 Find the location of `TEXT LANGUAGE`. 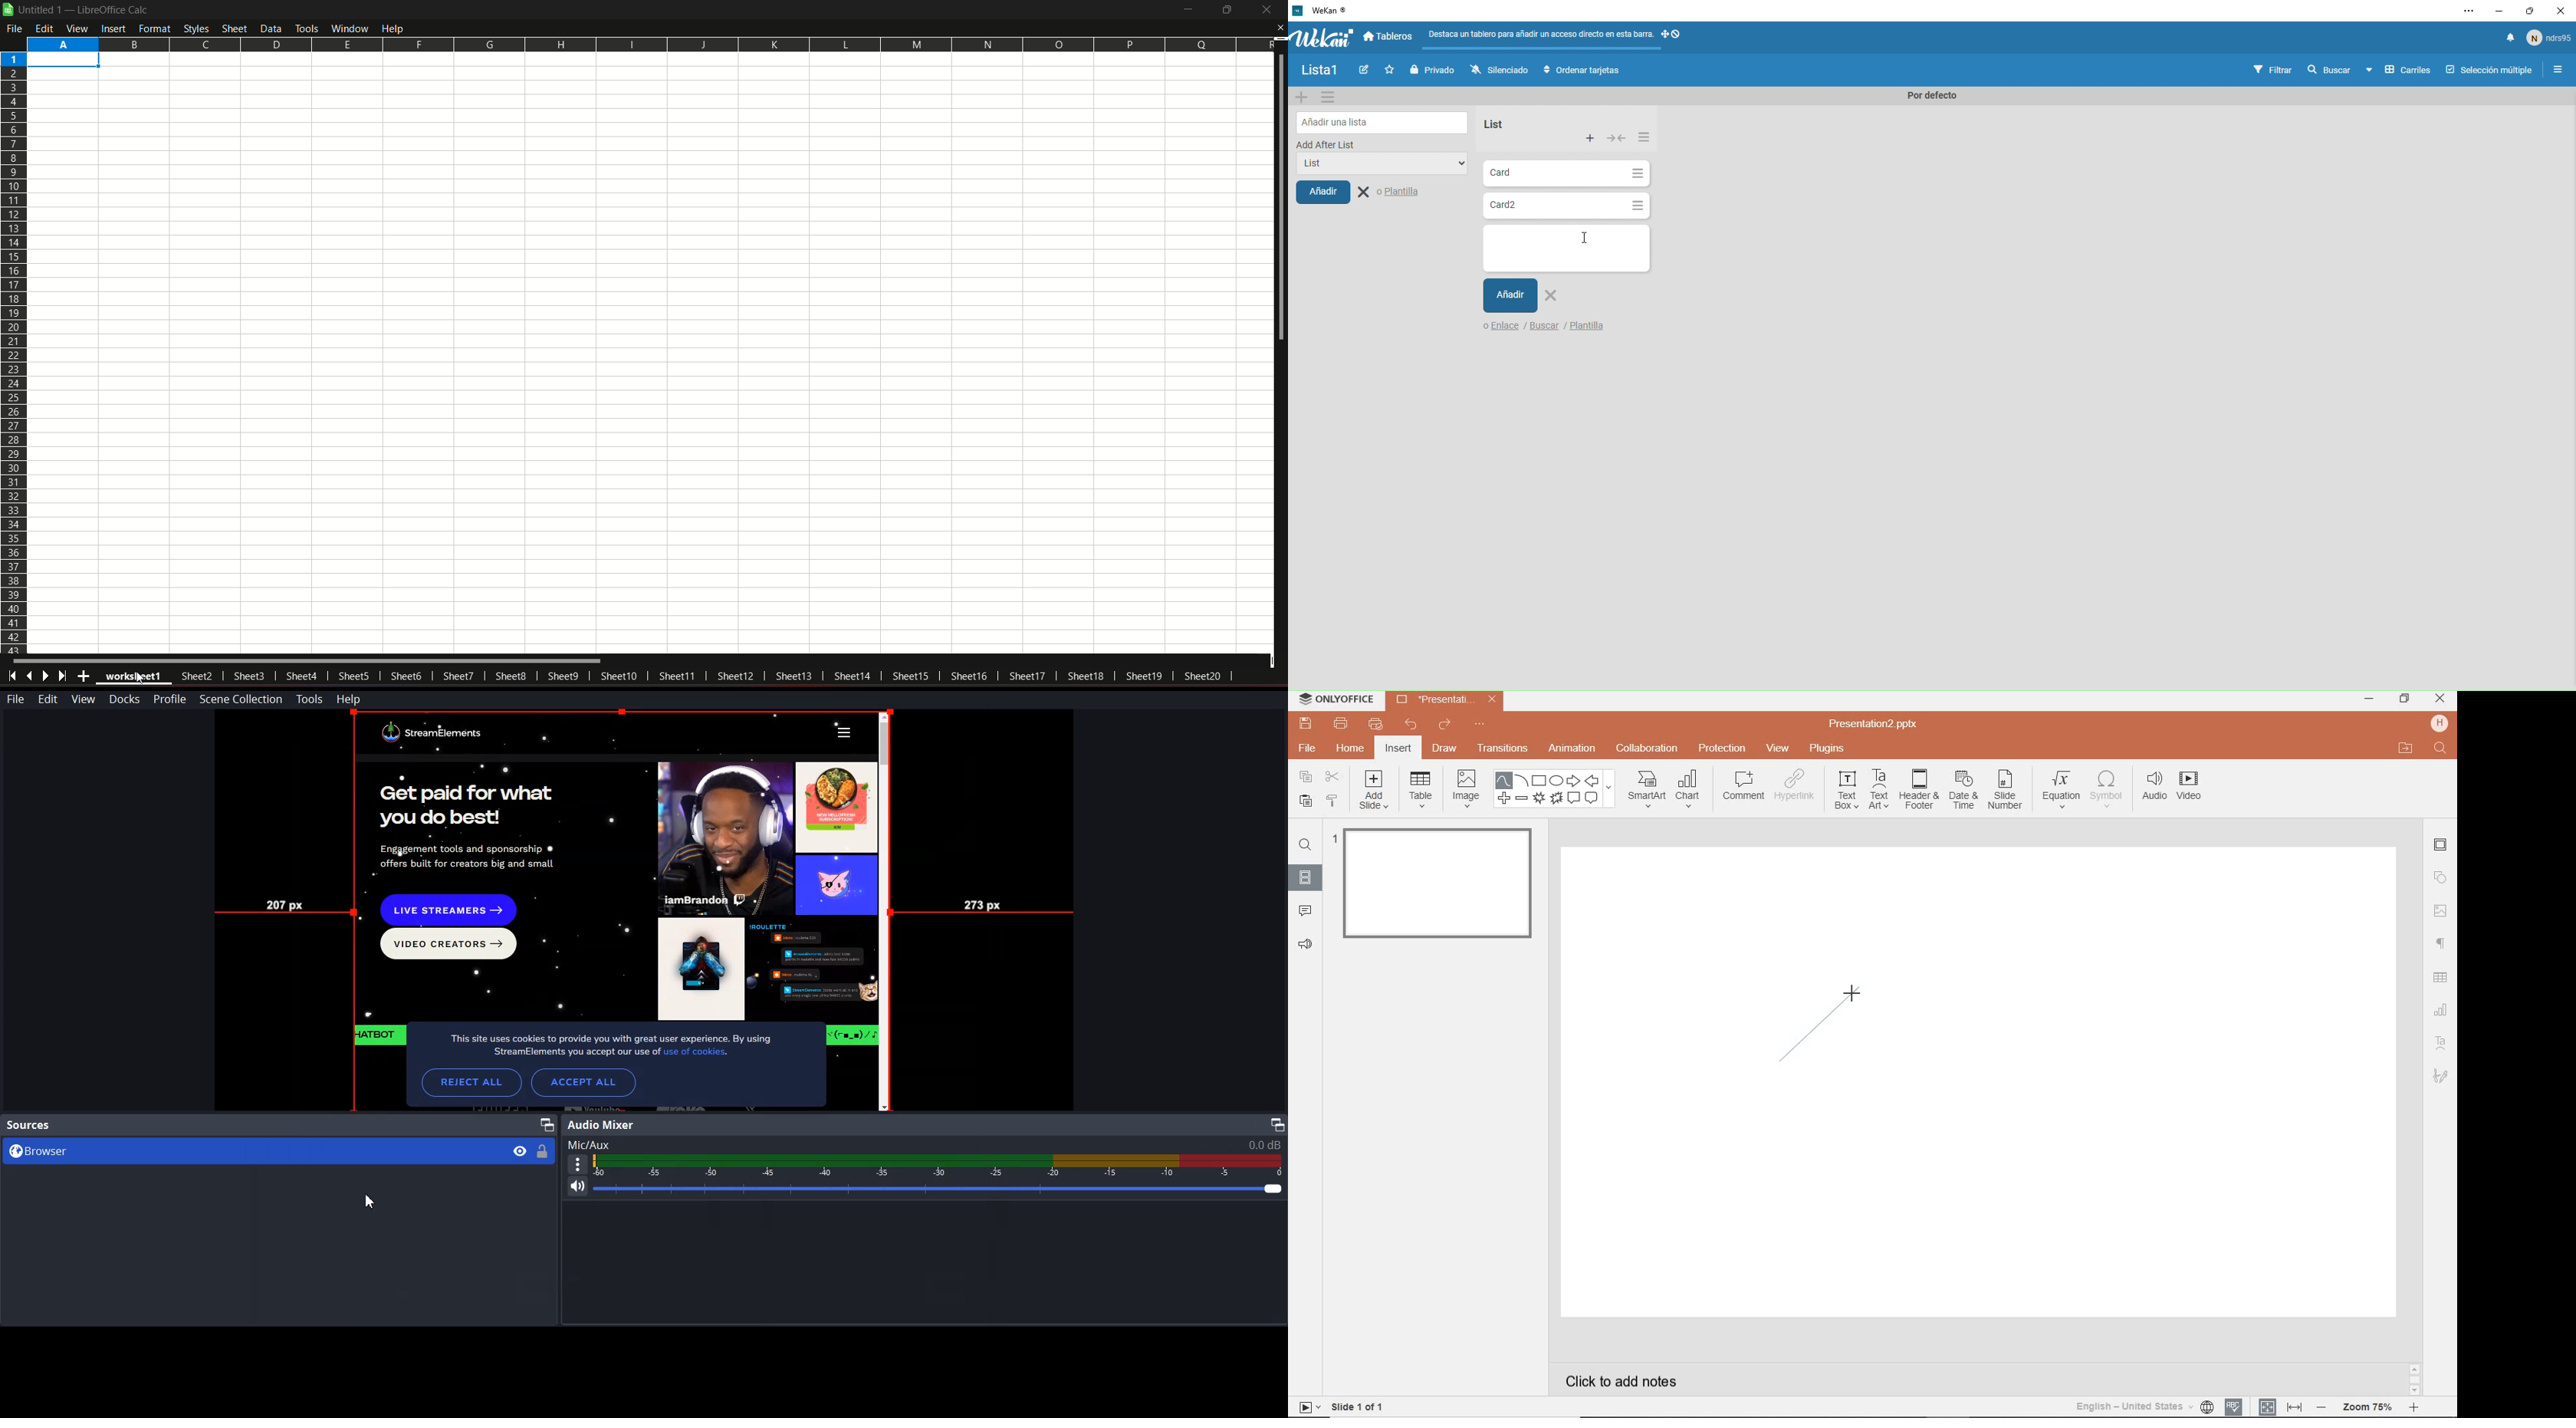

TEXT LANGUAGE is located at coordinates (2144, 1405).